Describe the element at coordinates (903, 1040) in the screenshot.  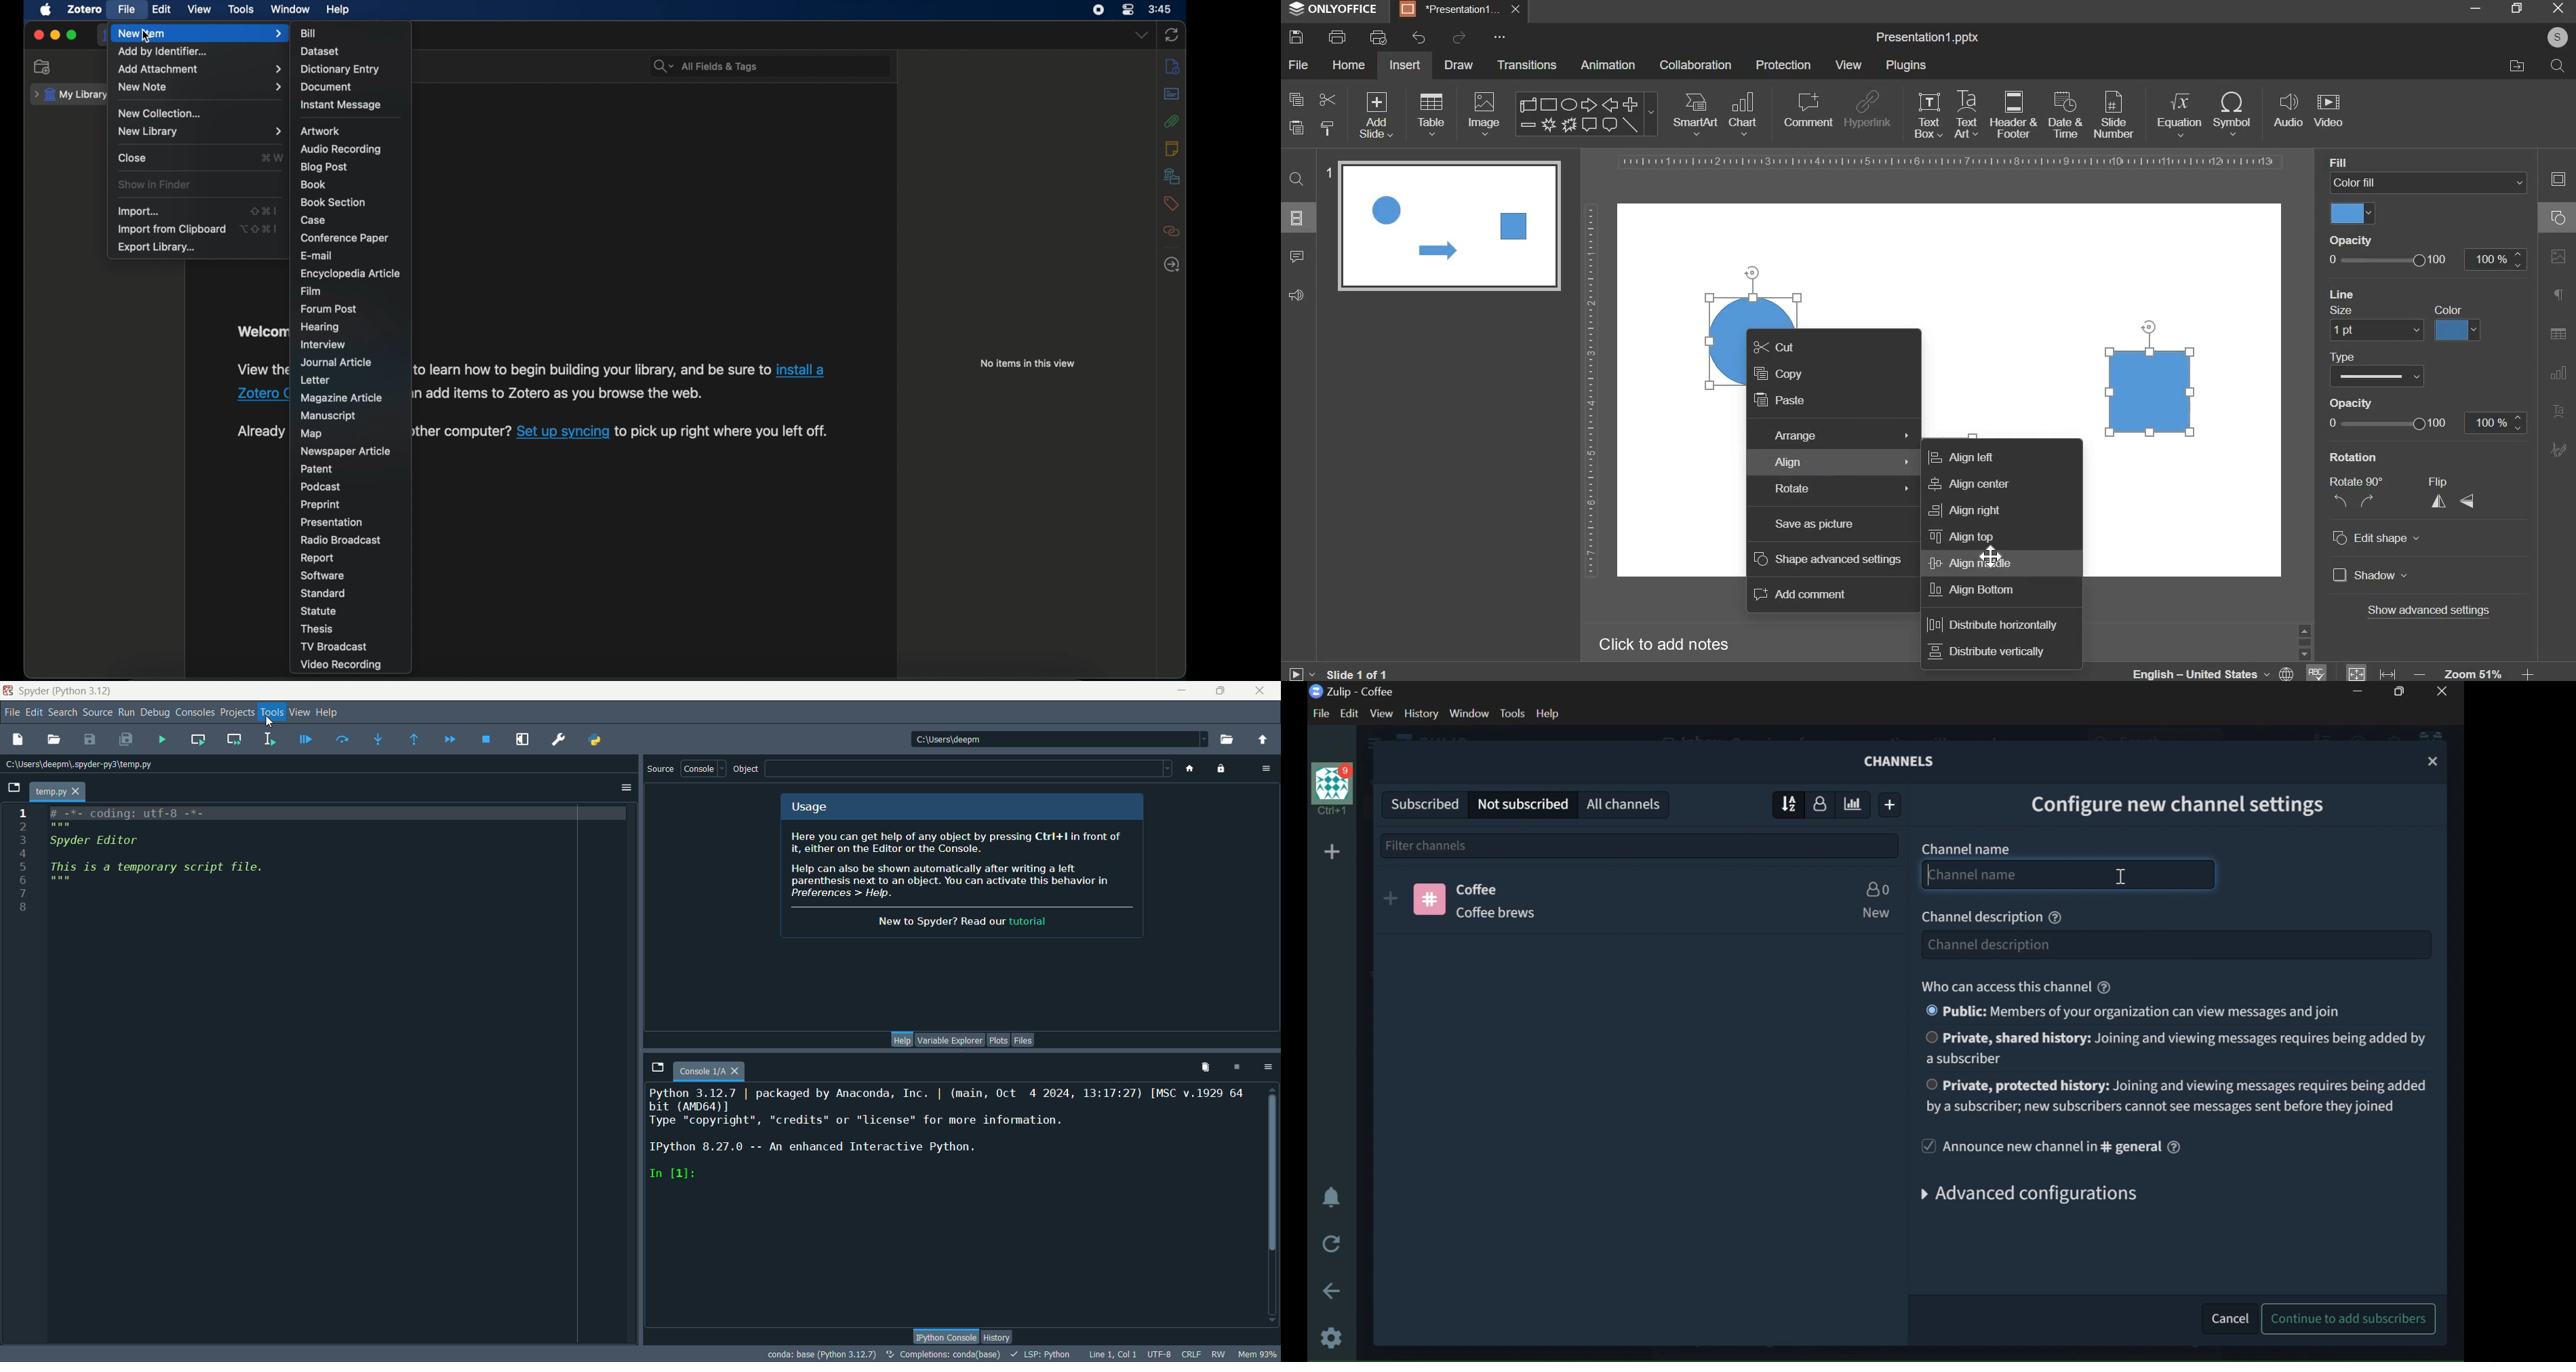
I see `help` at that location.